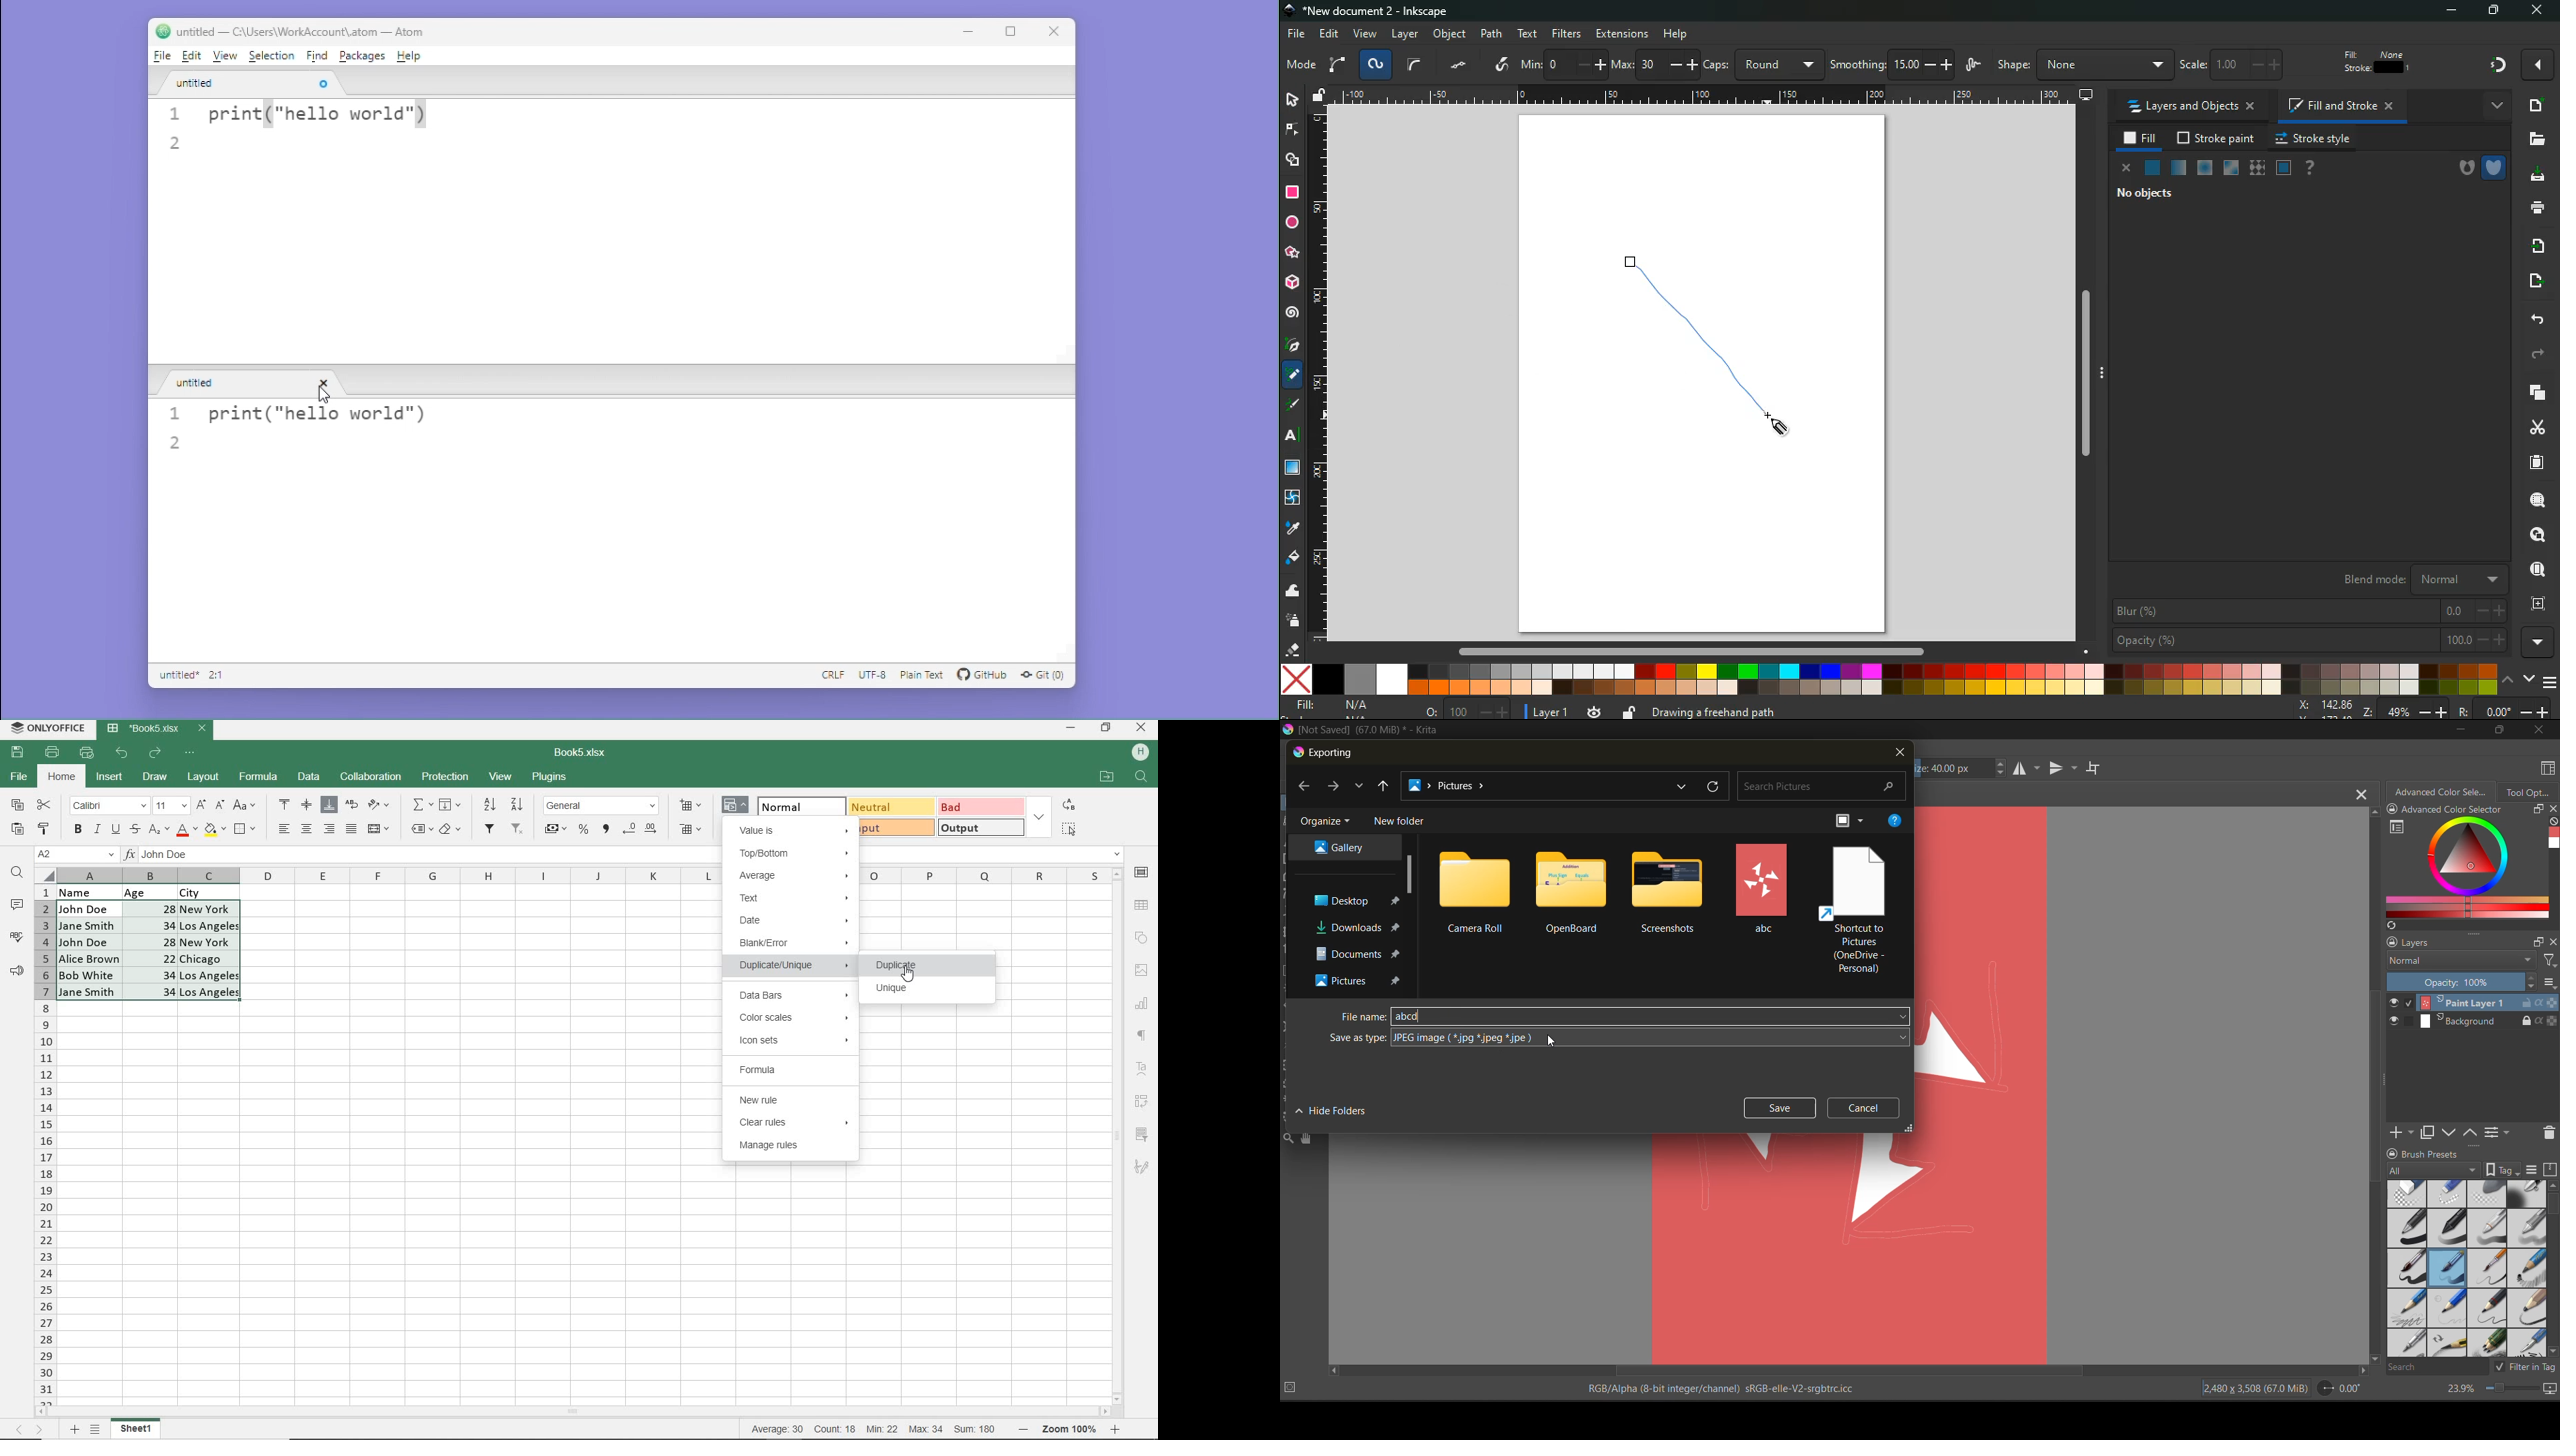 This screenshot has height=1456, width=2576. I want to click on TEXT ART, so click(1143, 1070).